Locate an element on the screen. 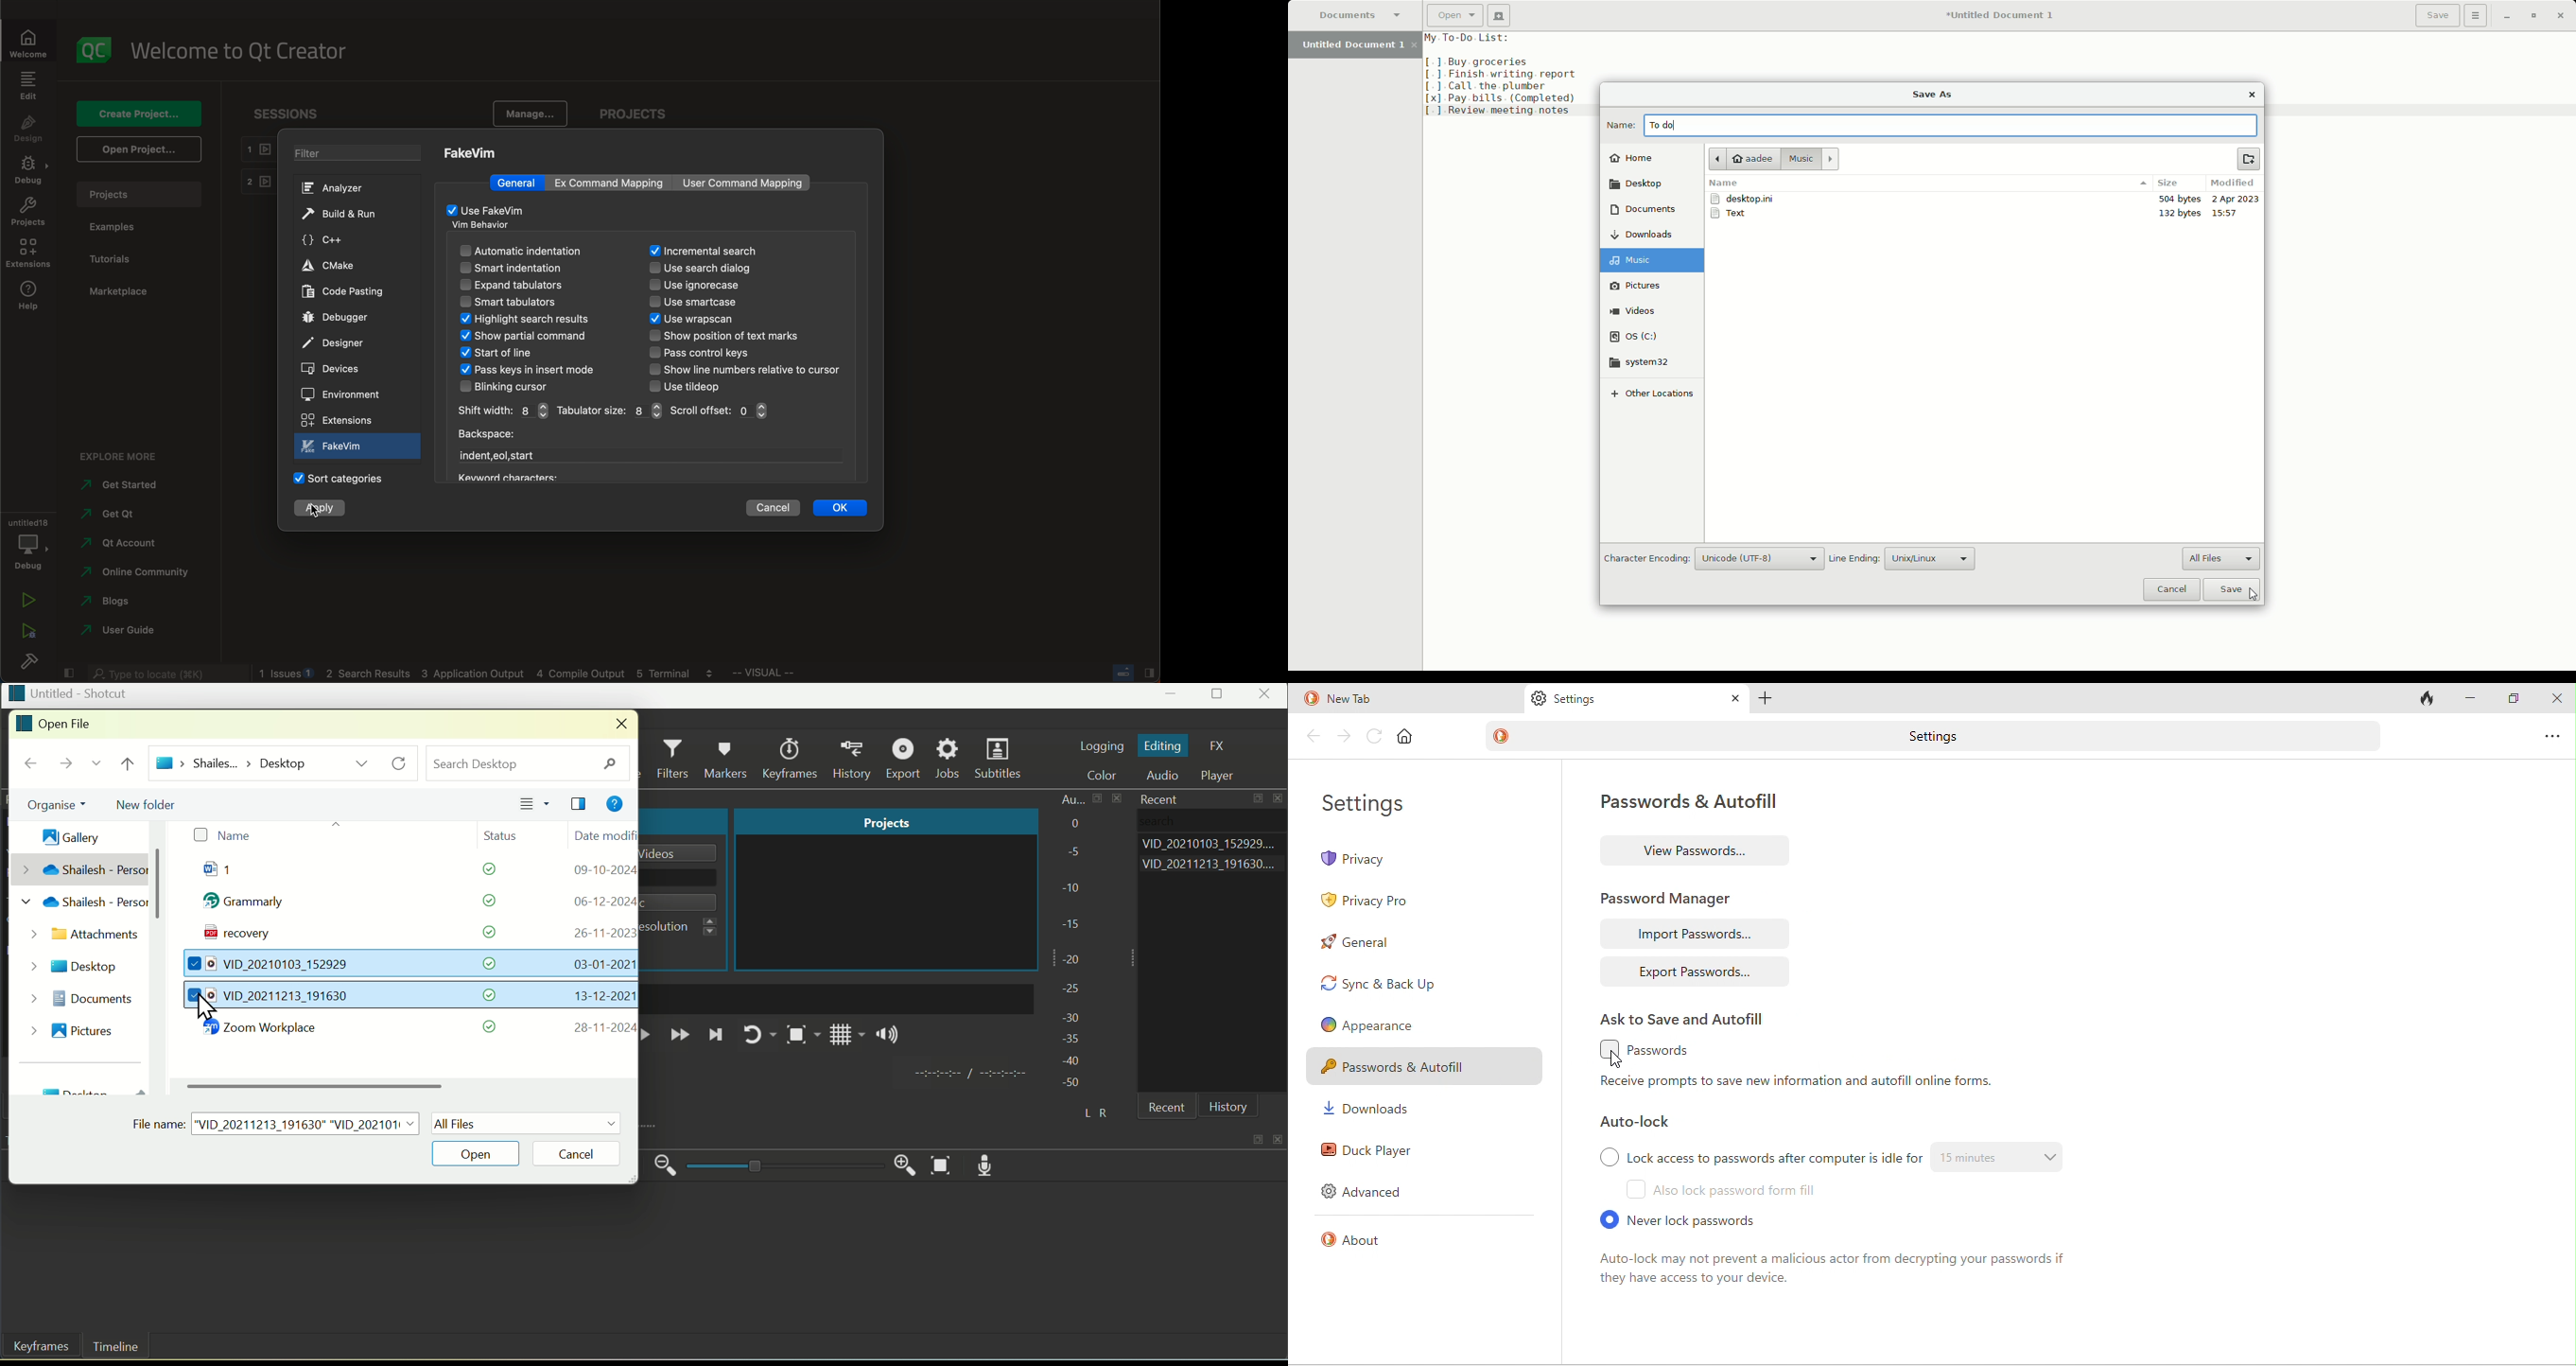 Image resolution: width=2576 pixels, height=1372 pixels. import passwords is located at coordinates (1699, 935).